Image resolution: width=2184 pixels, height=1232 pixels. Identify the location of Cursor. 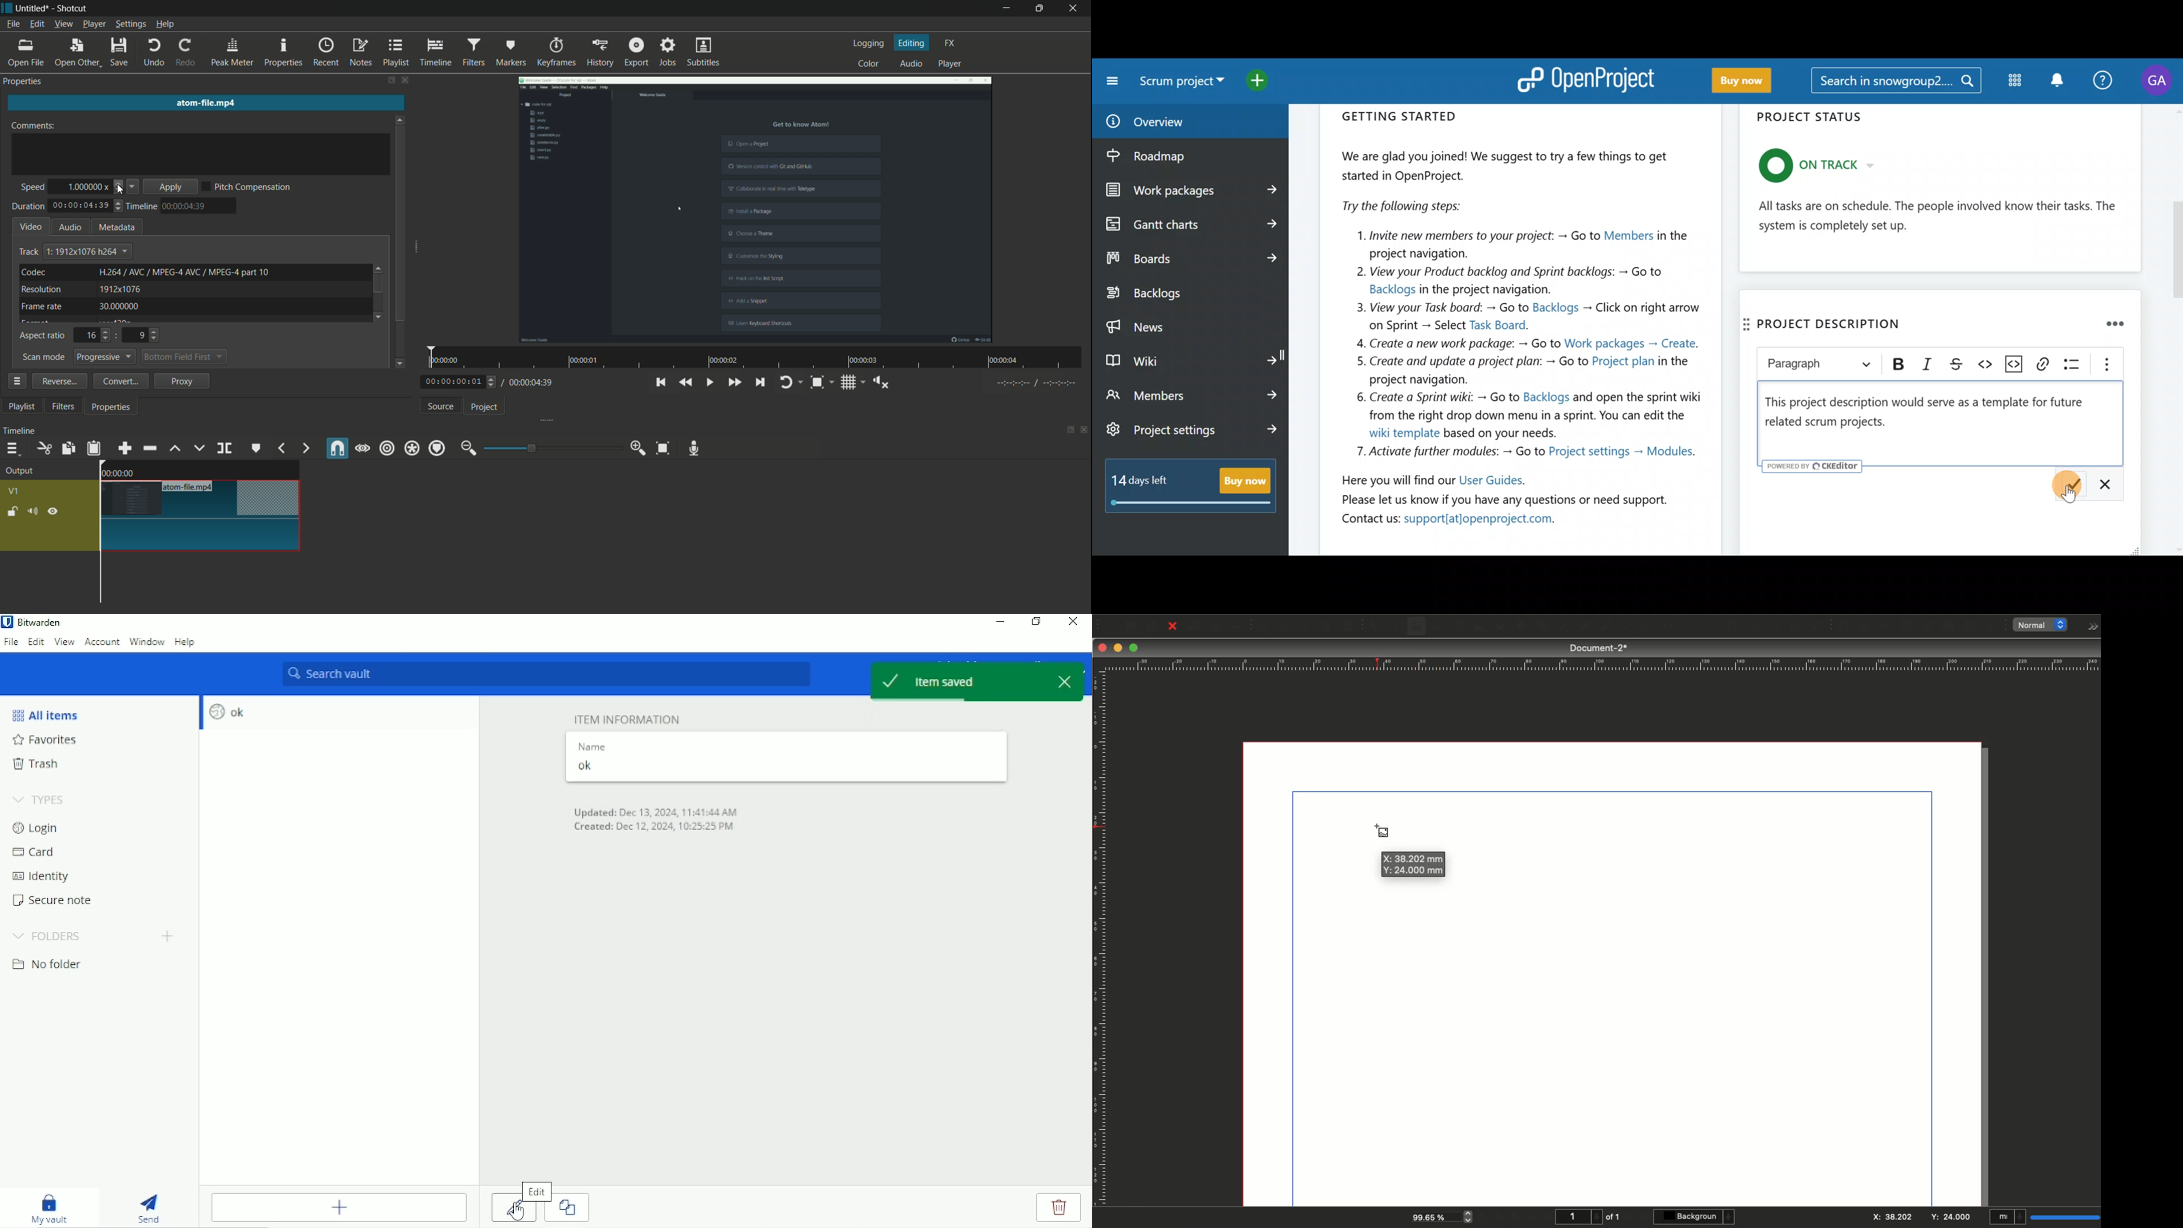
(1387, 830).